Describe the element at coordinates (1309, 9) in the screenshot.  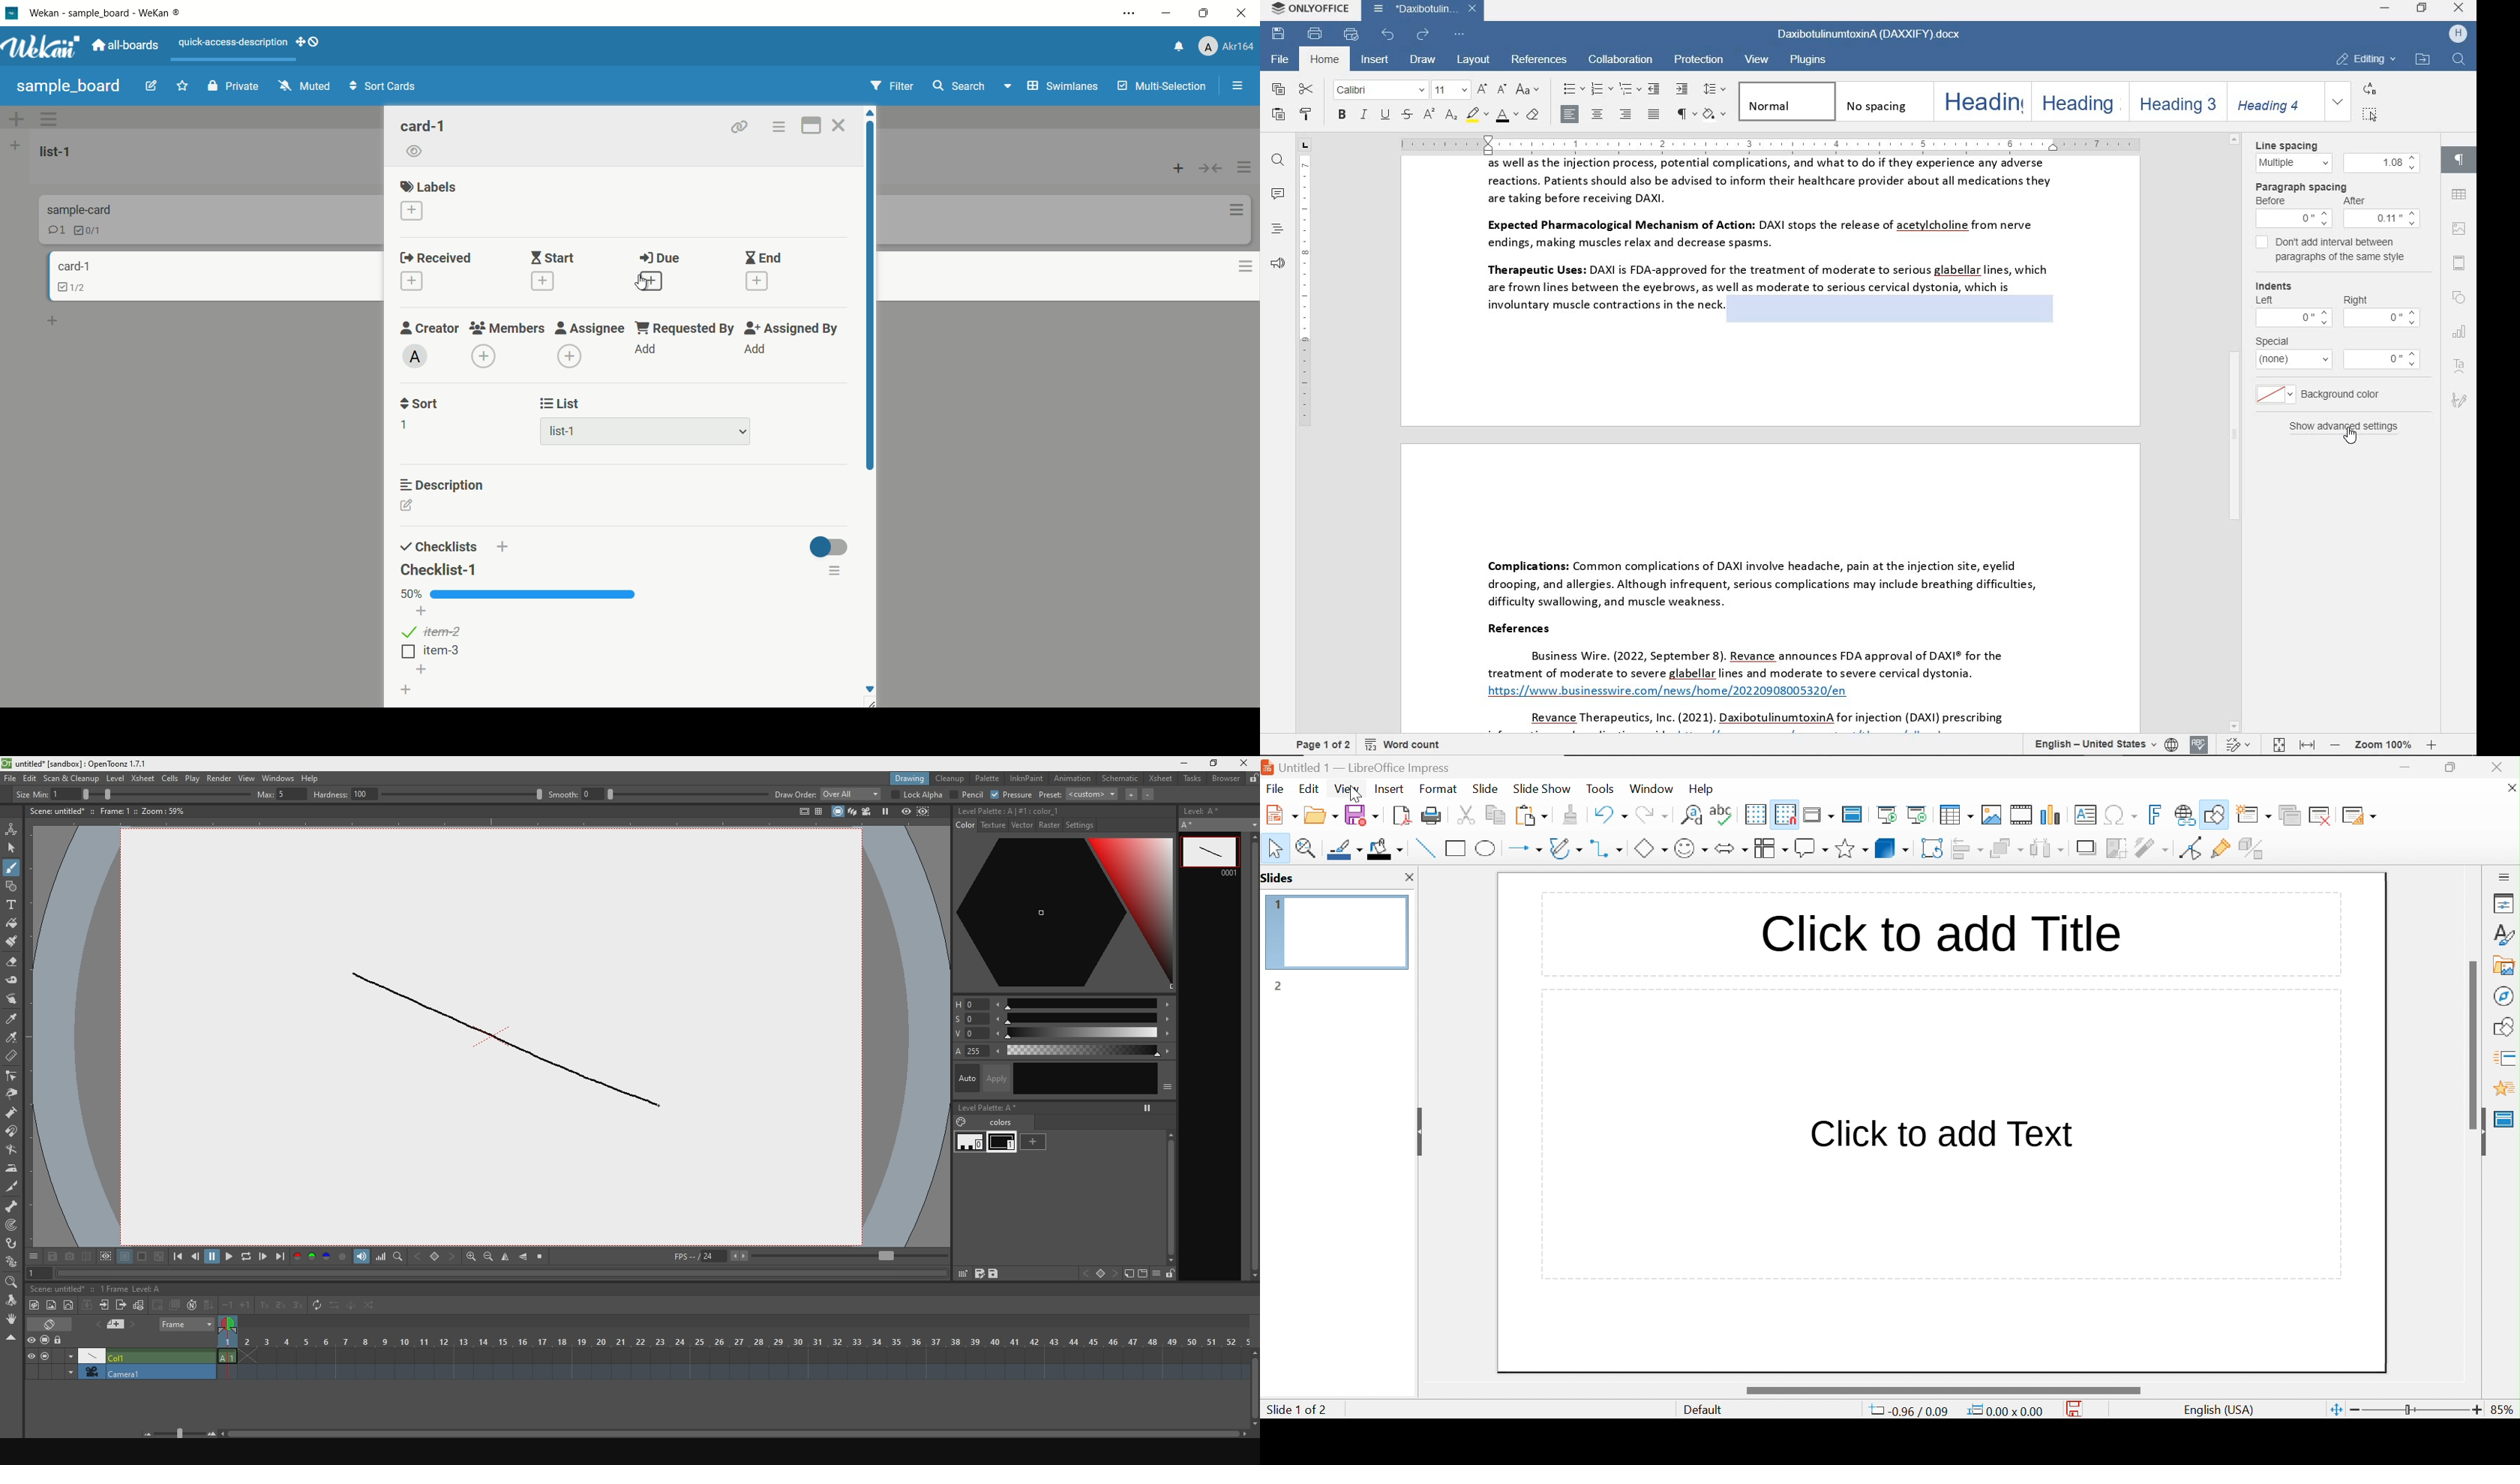
I see `system name` at that location.